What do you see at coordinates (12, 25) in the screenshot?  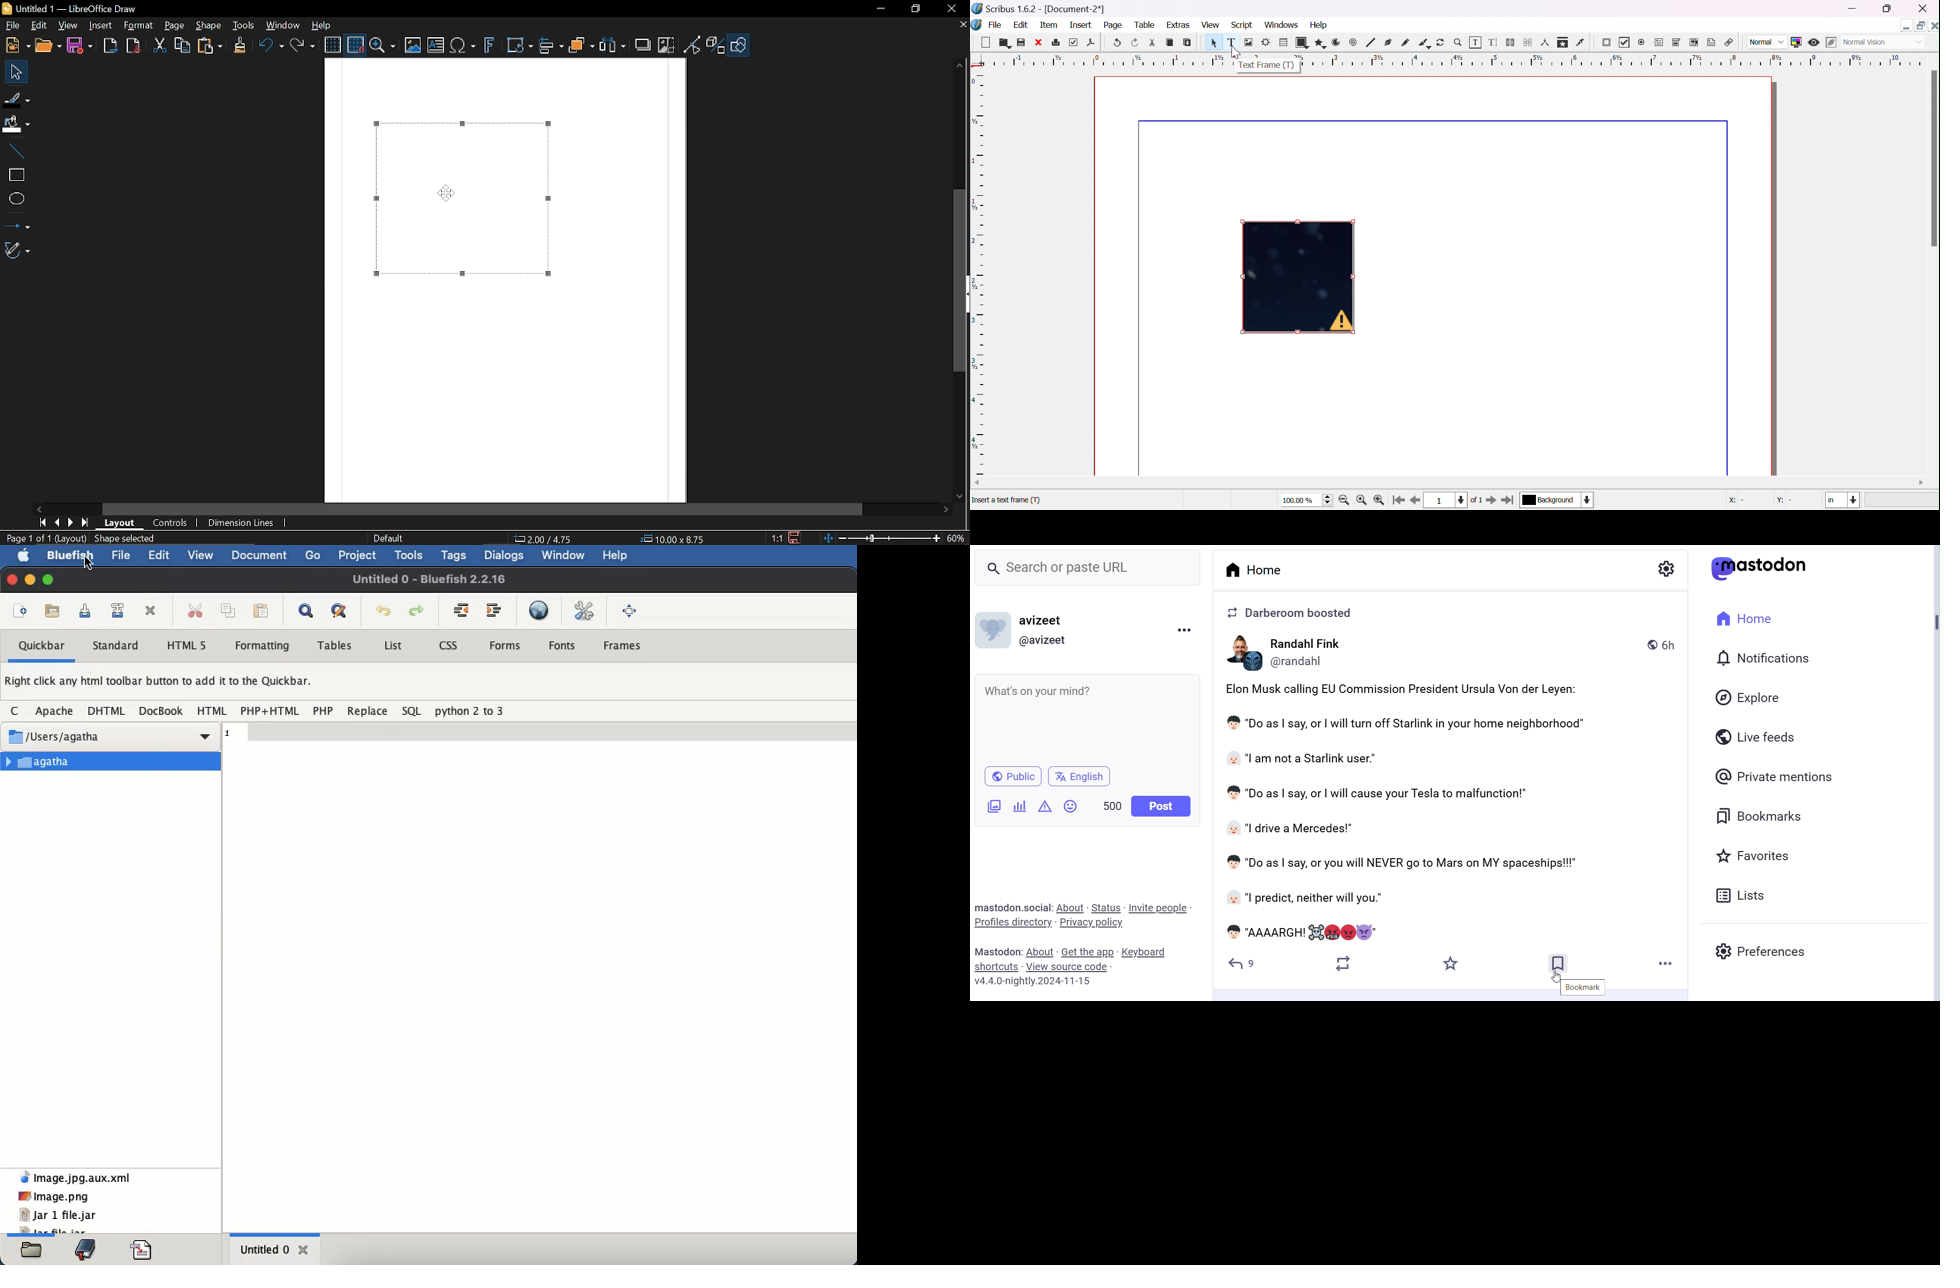 I see `File` at bounding box center [12, 25].